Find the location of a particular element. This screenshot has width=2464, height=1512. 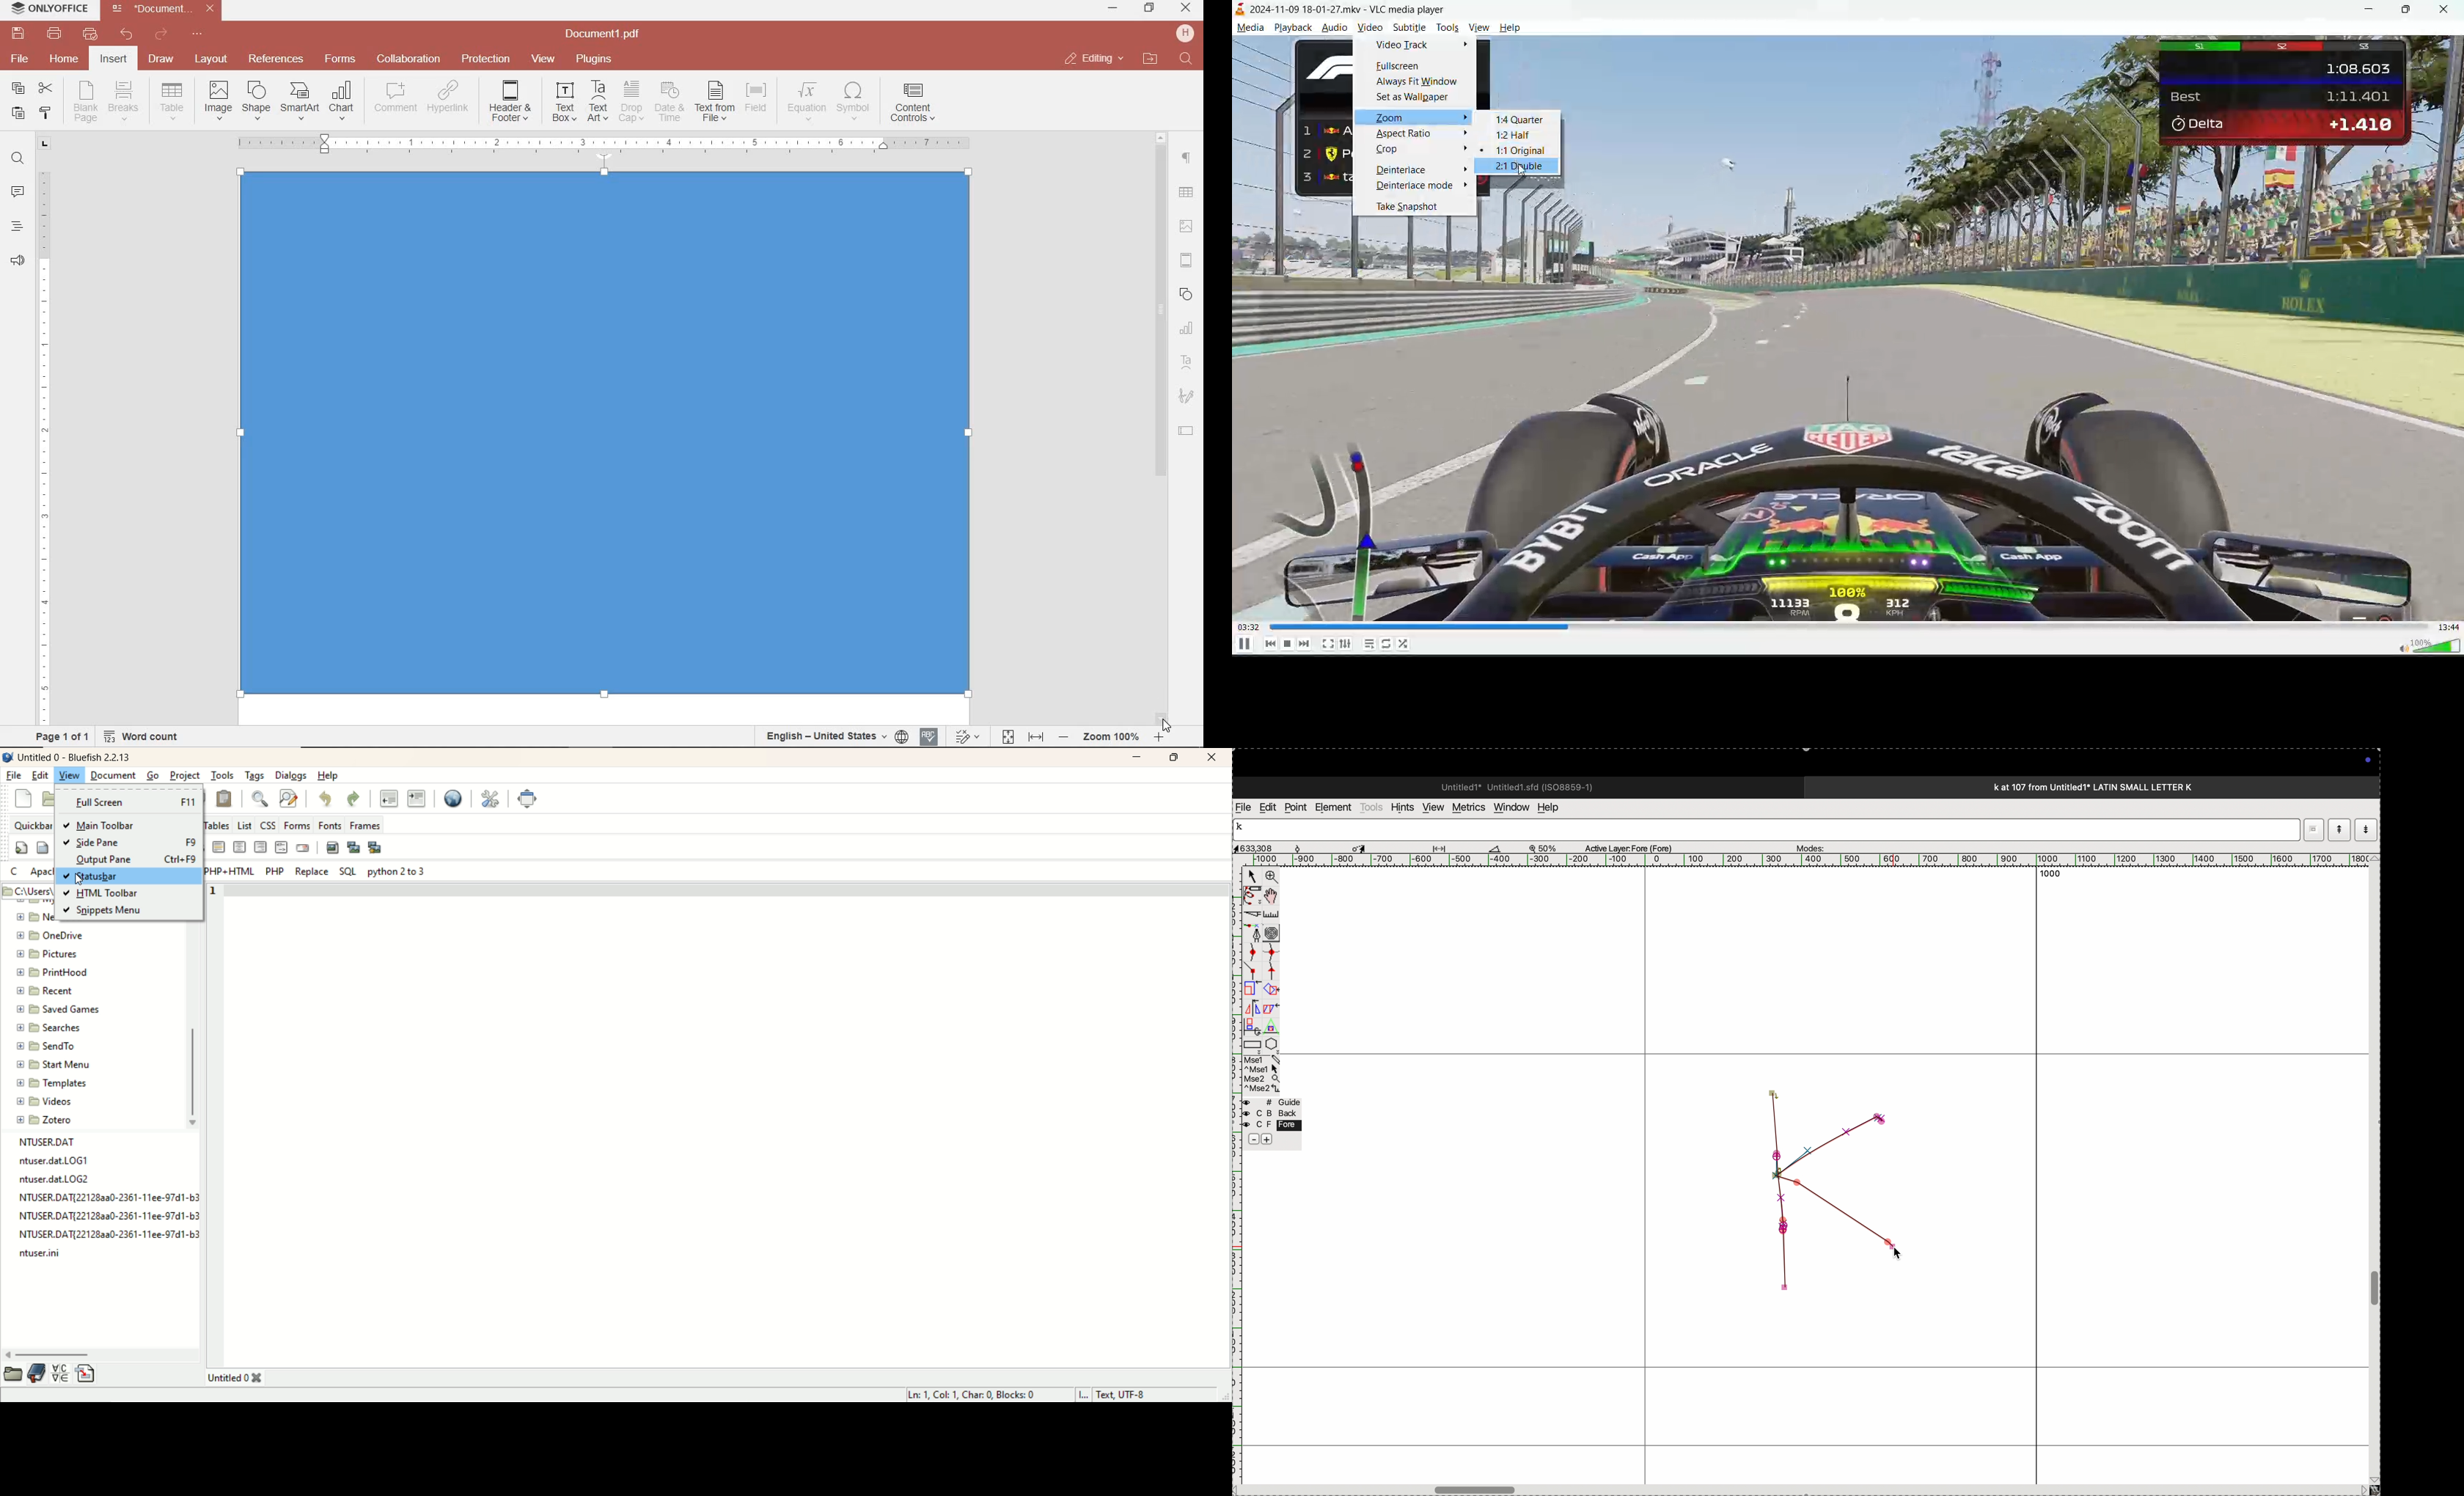

zotero is located at coordinates (47, 1120).